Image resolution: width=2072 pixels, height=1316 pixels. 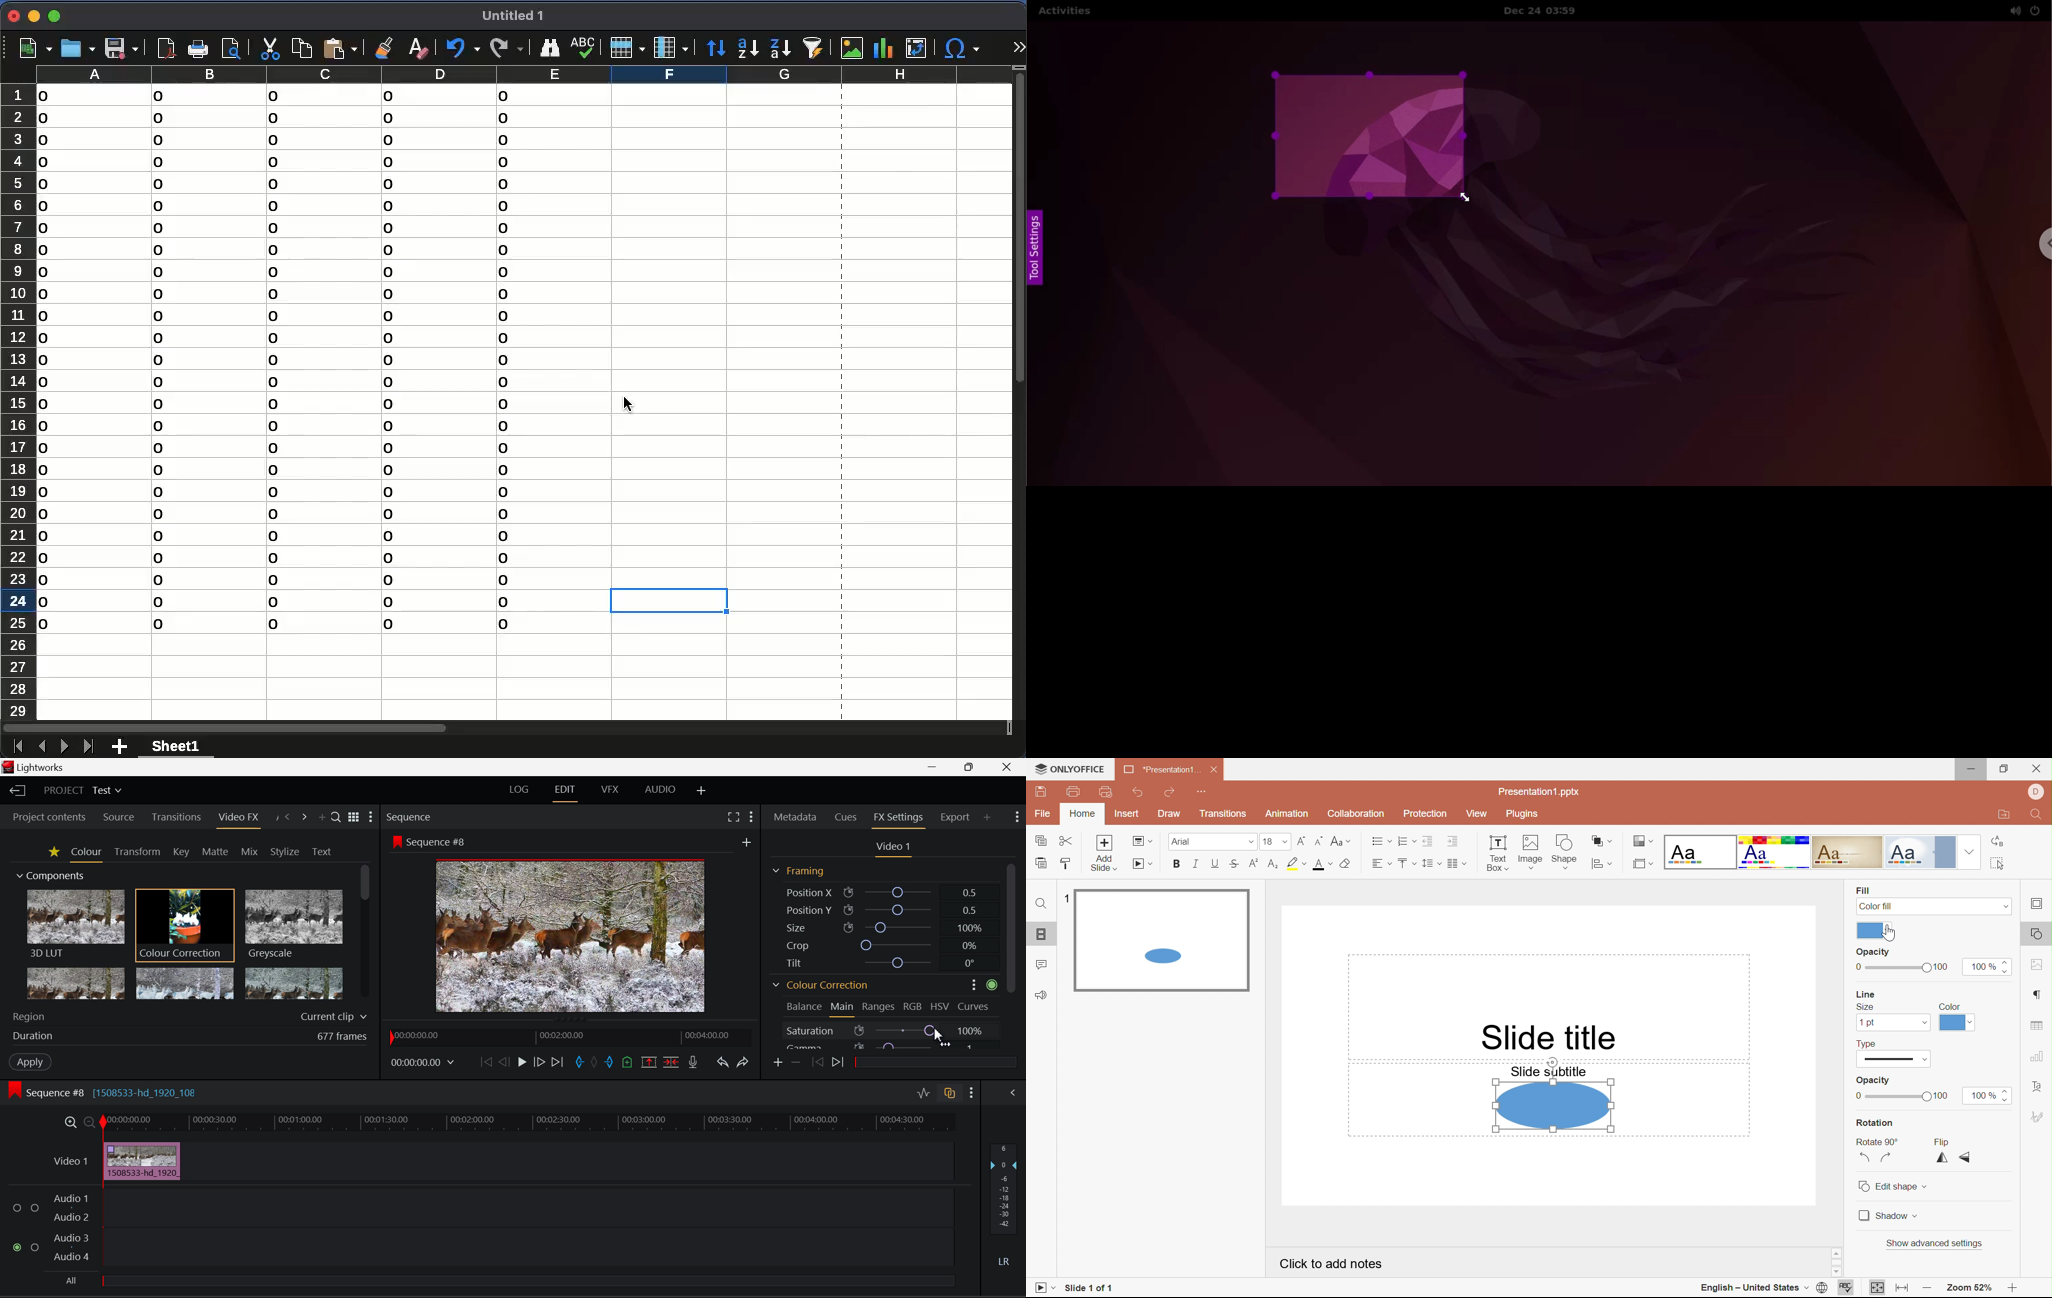 What do you see at coordinates (1006, 768) in the screenshot?
I see `Close` at bounding box center [1006, 768].